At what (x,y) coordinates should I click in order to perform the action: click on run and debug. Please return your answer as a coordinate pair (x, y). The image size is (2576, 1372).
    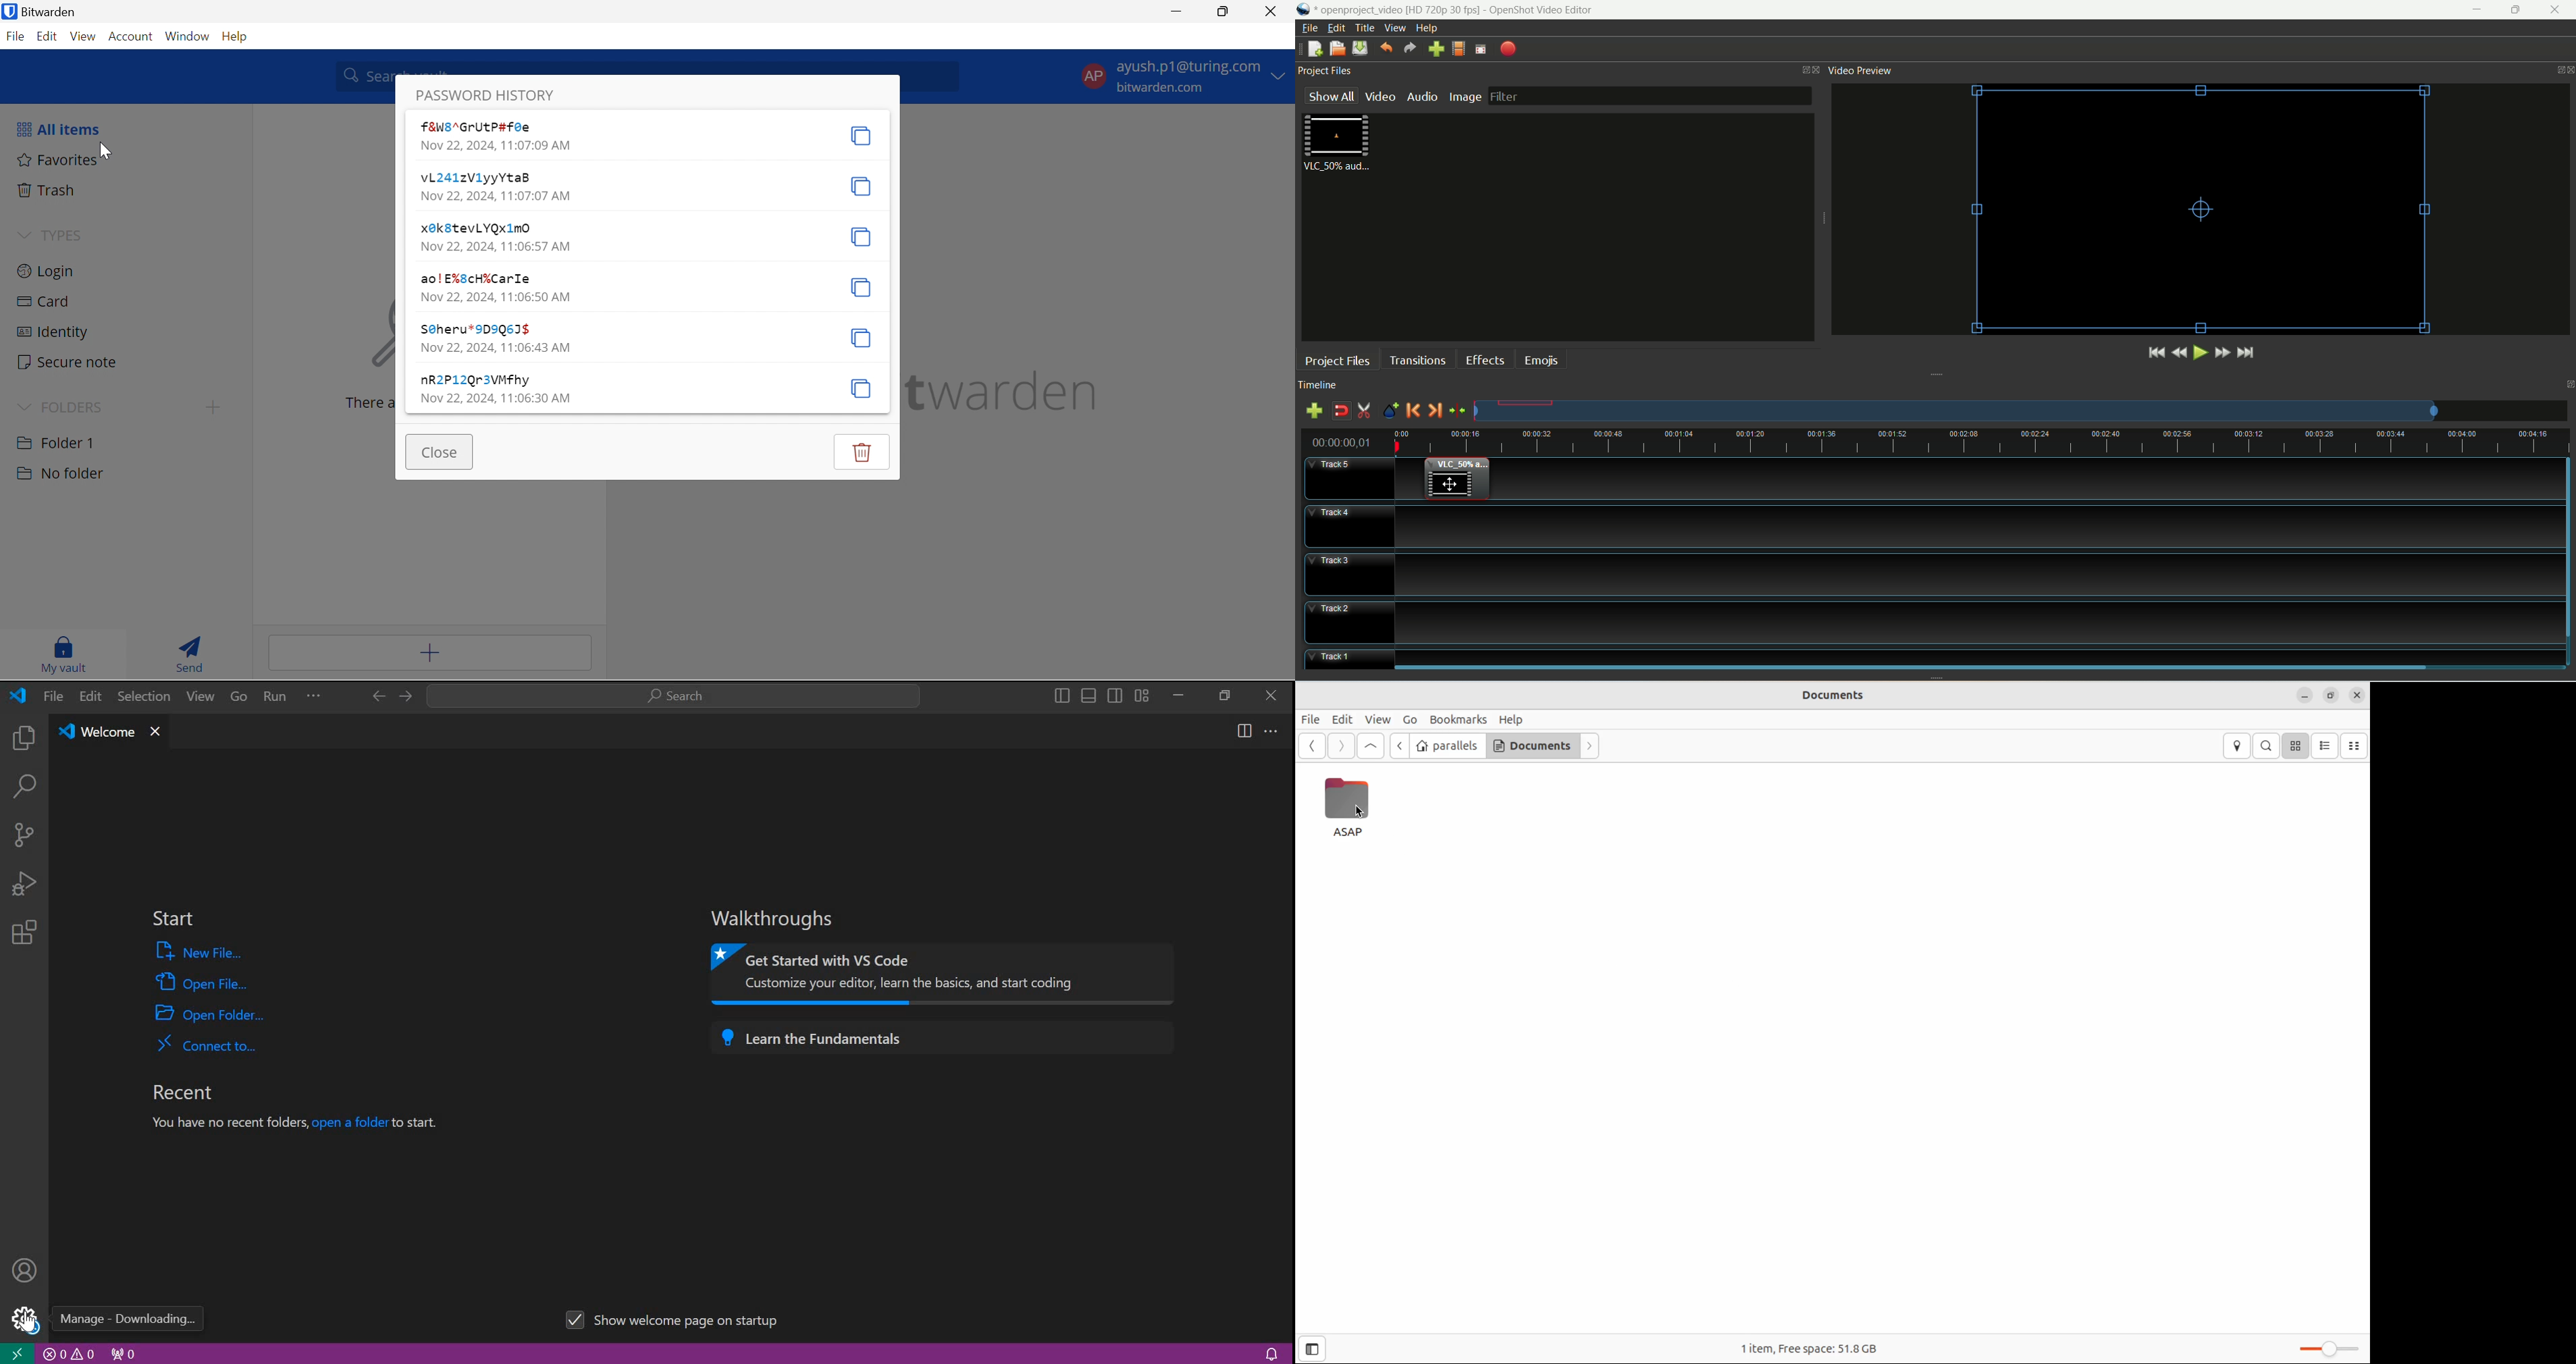
    Looking at the image, I should click on (24, 883).